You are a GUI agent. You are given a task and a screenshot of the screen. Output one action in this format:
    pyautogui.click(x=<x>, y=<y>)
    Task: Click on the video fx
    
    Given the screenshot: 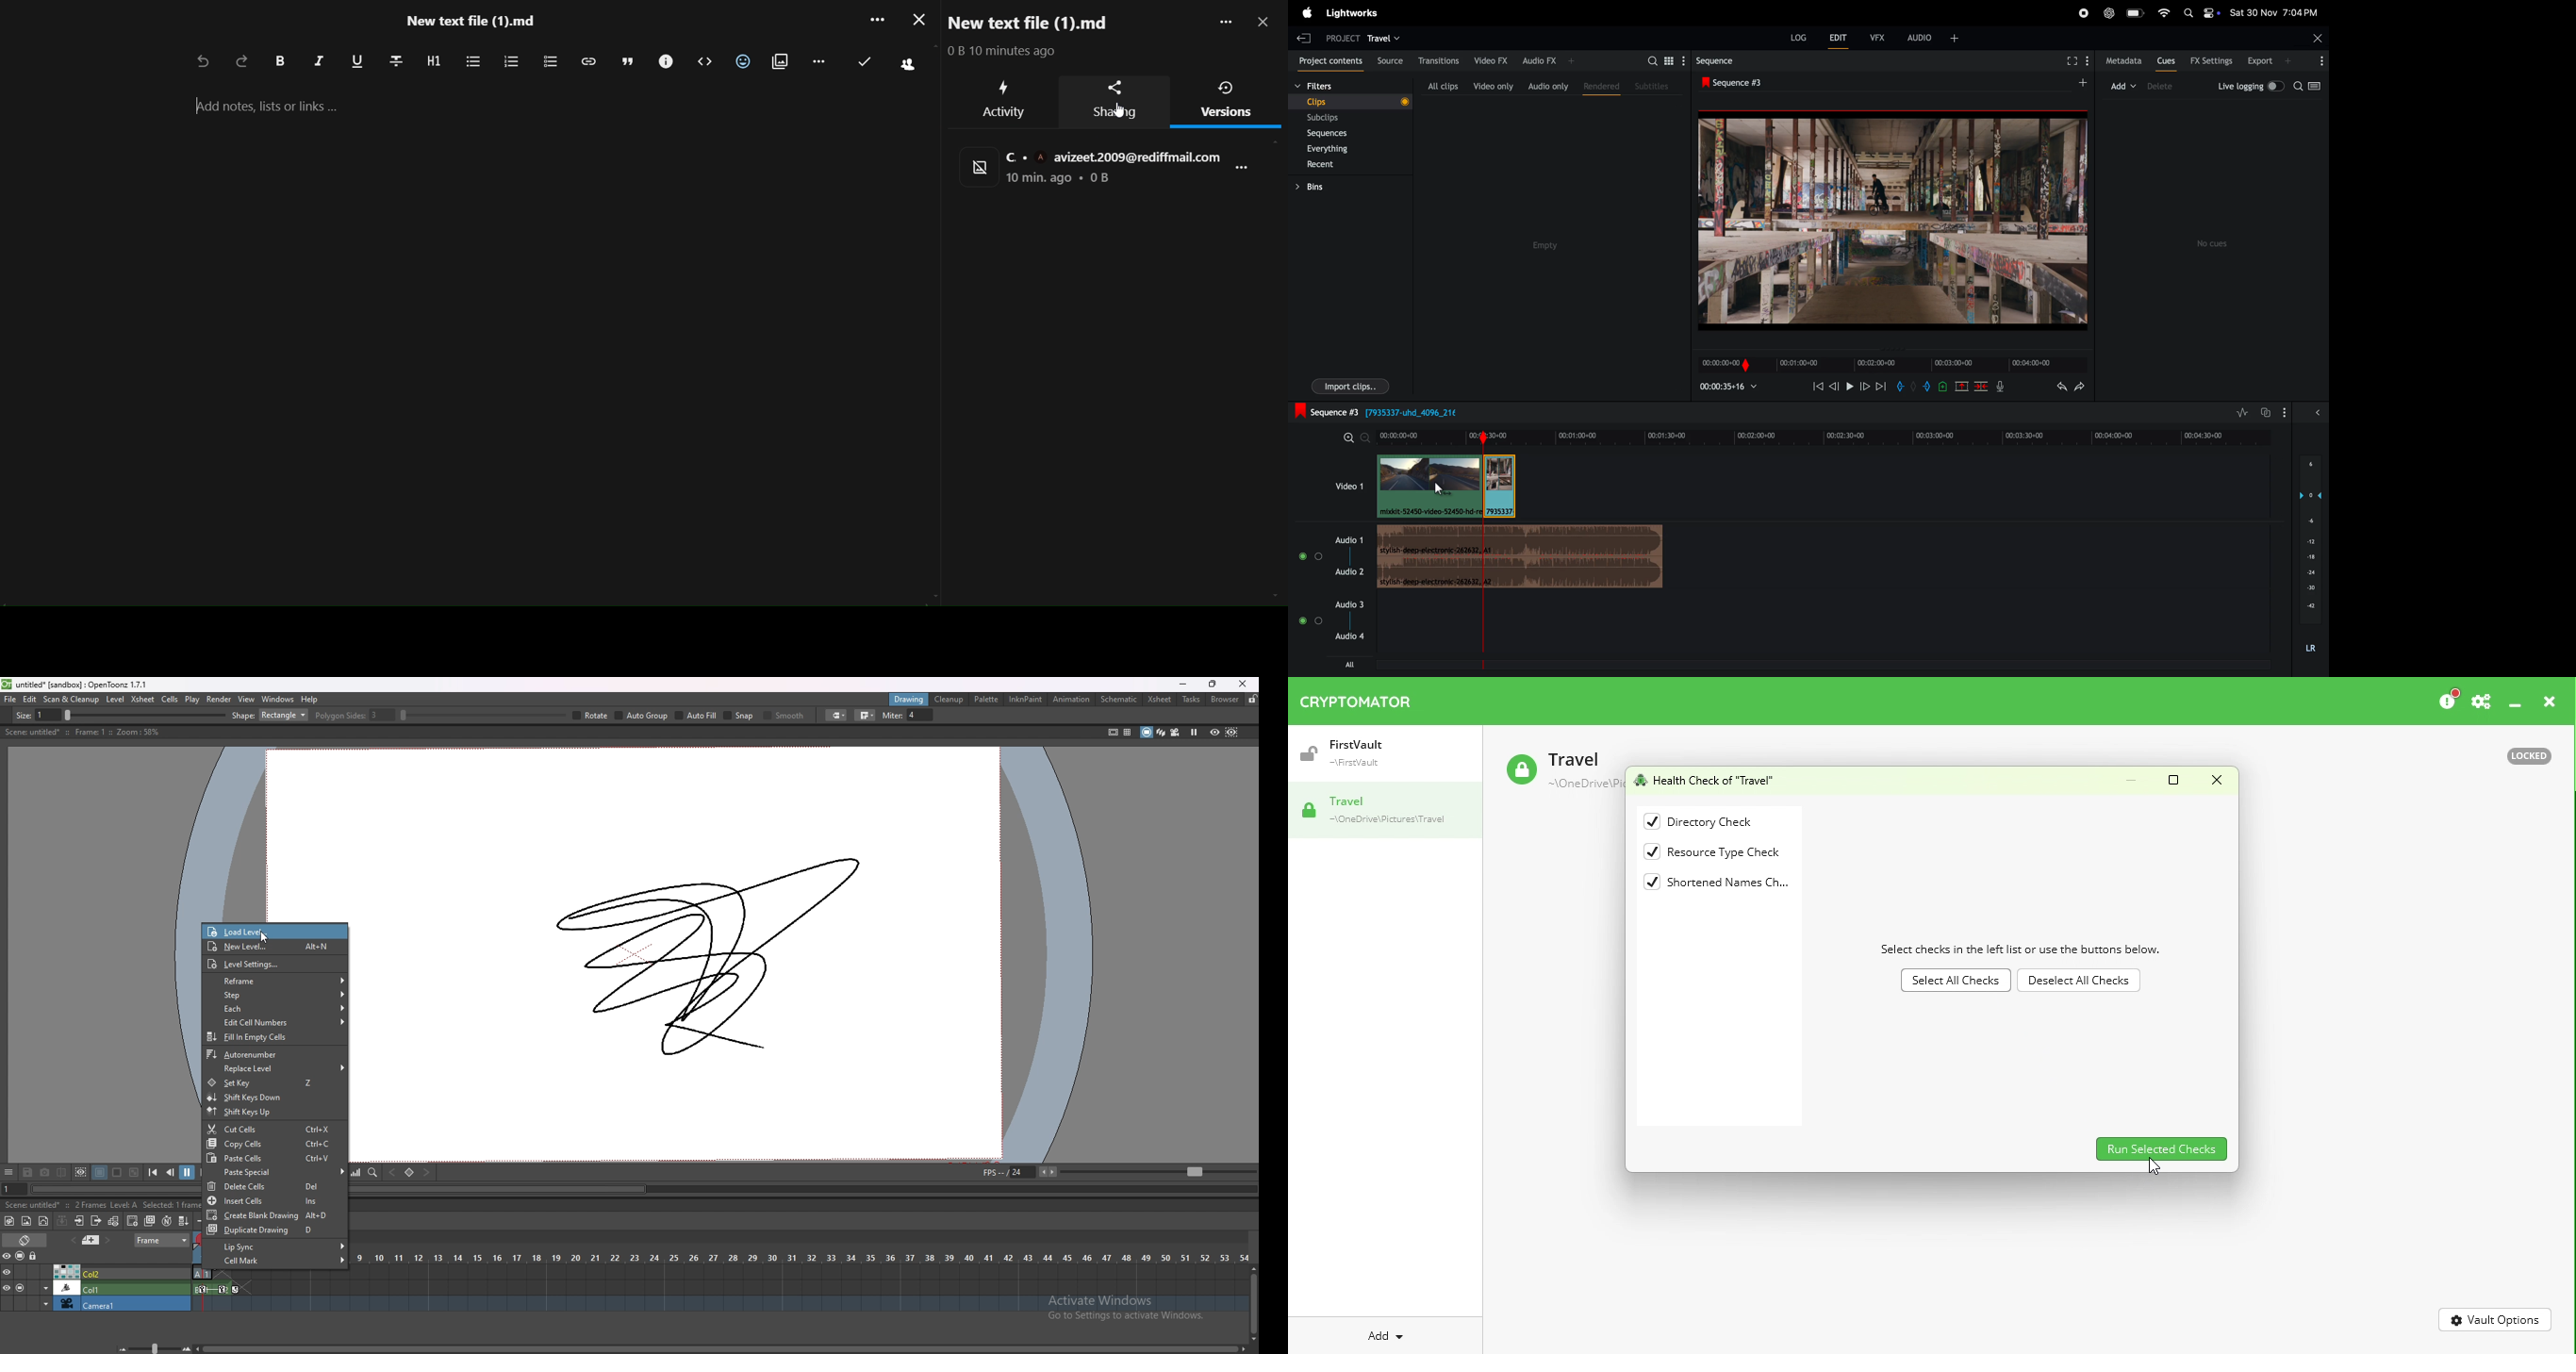 What is the action you would take?
    pyautogui.click(x=1490, y=61)
    